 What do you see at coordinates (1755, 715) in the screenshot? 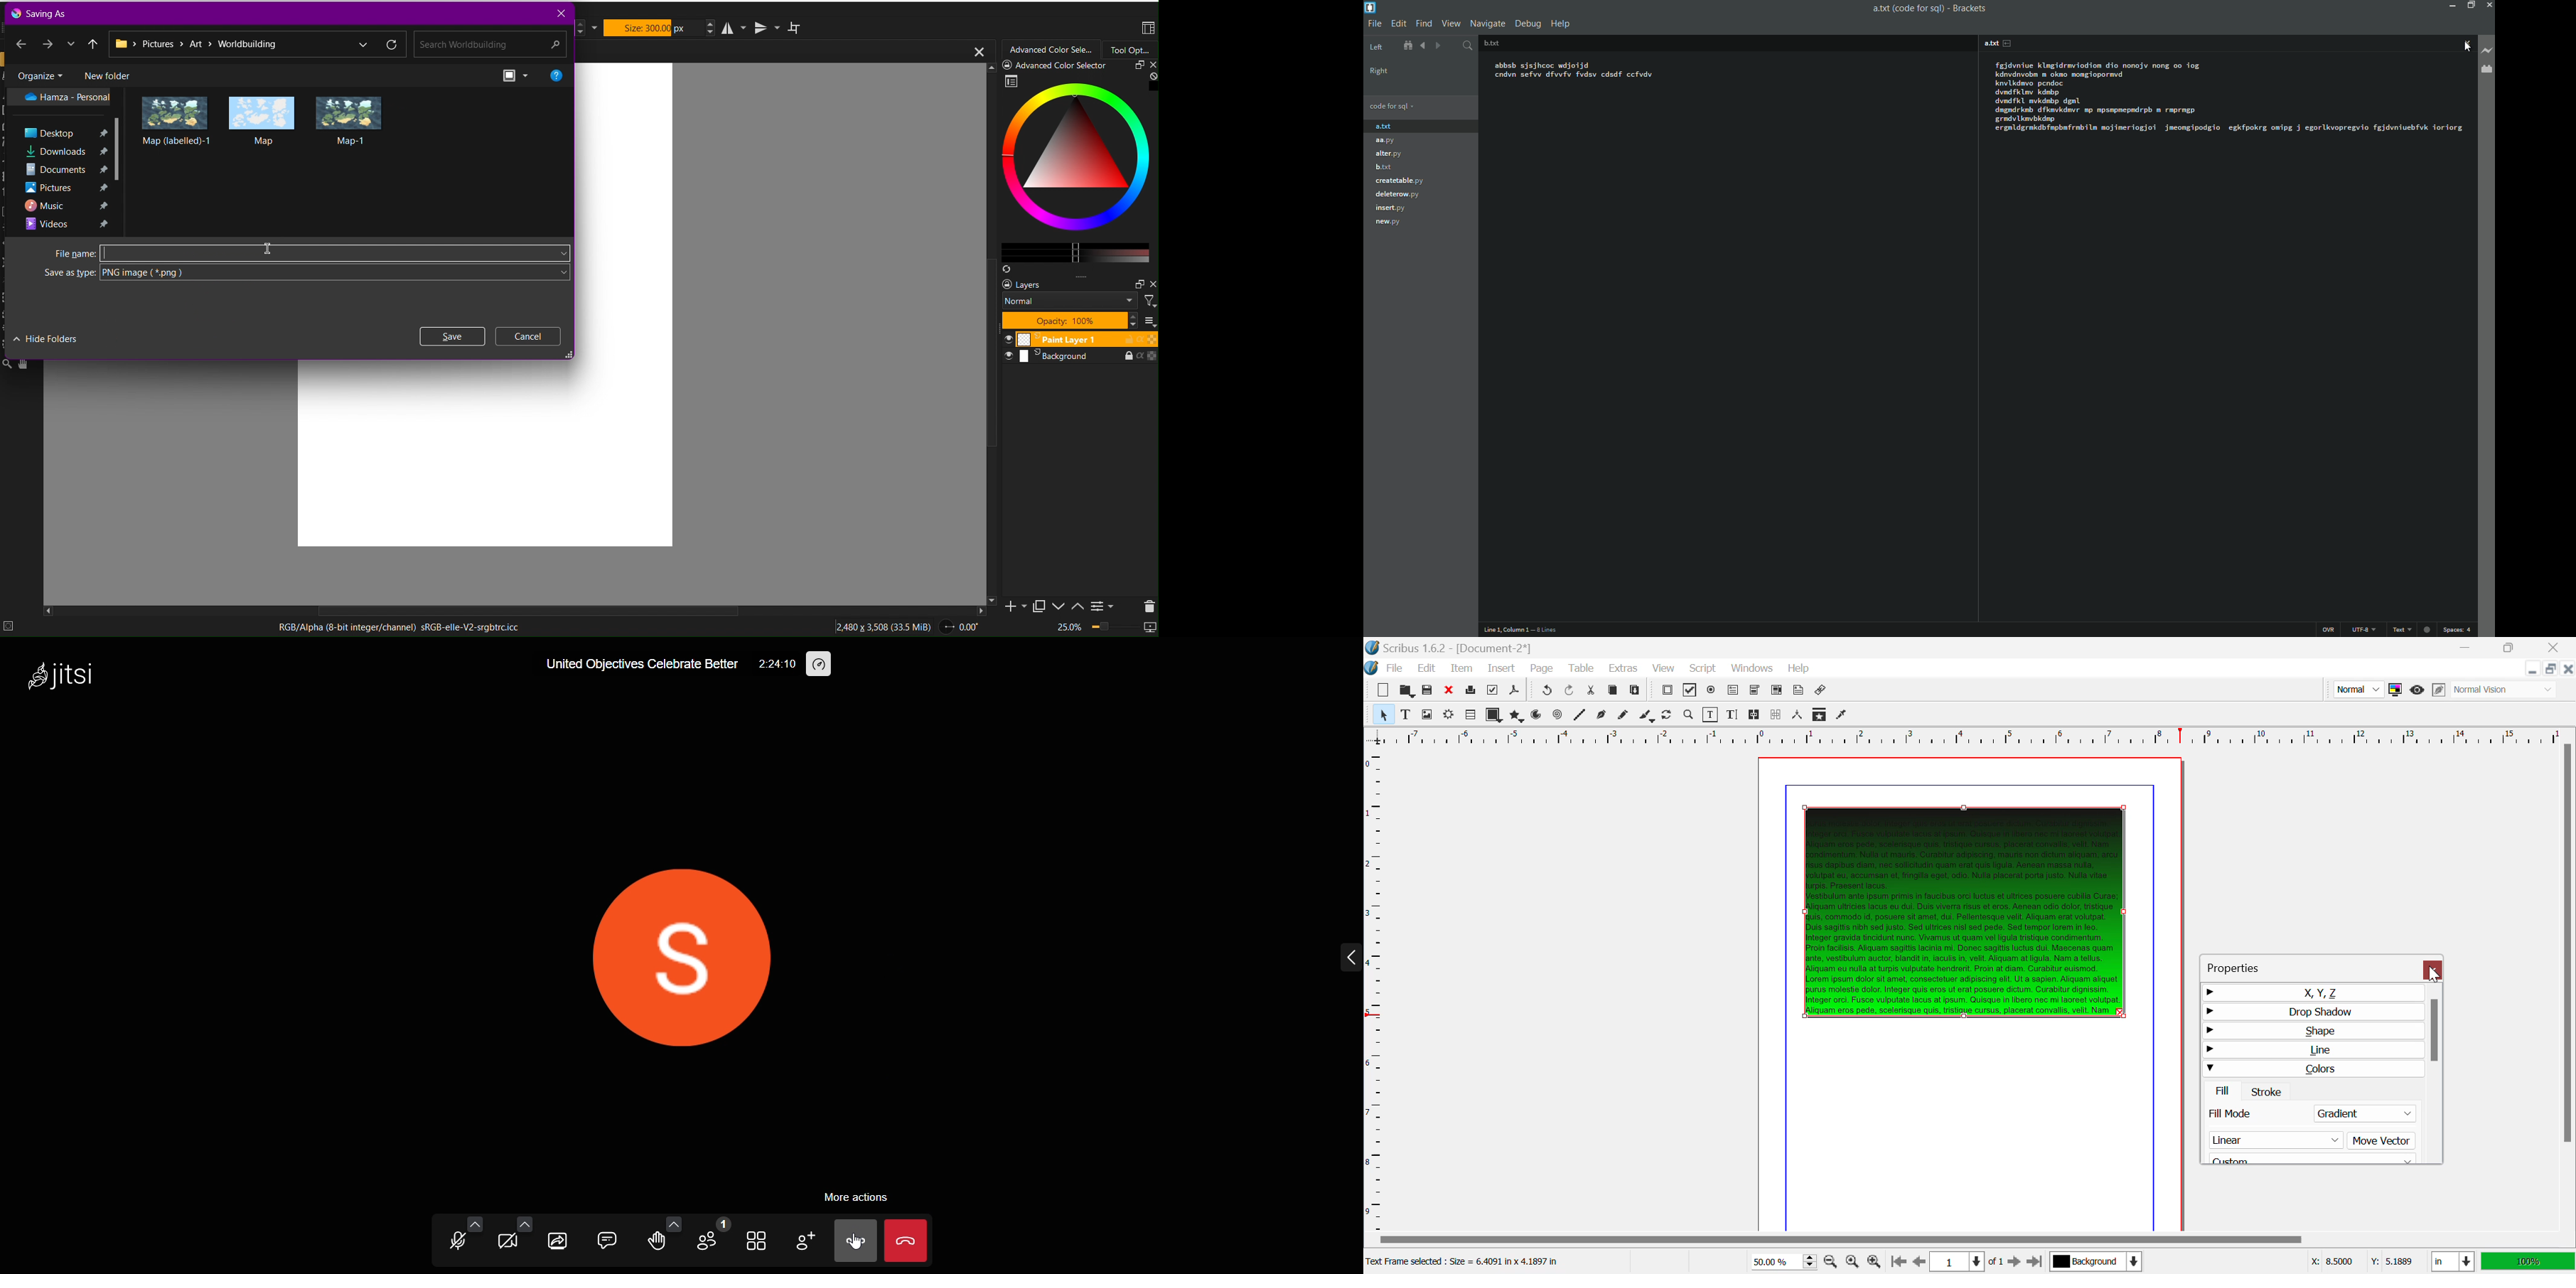
I see `Link Text Frames` at bounding box center [1755, 715].